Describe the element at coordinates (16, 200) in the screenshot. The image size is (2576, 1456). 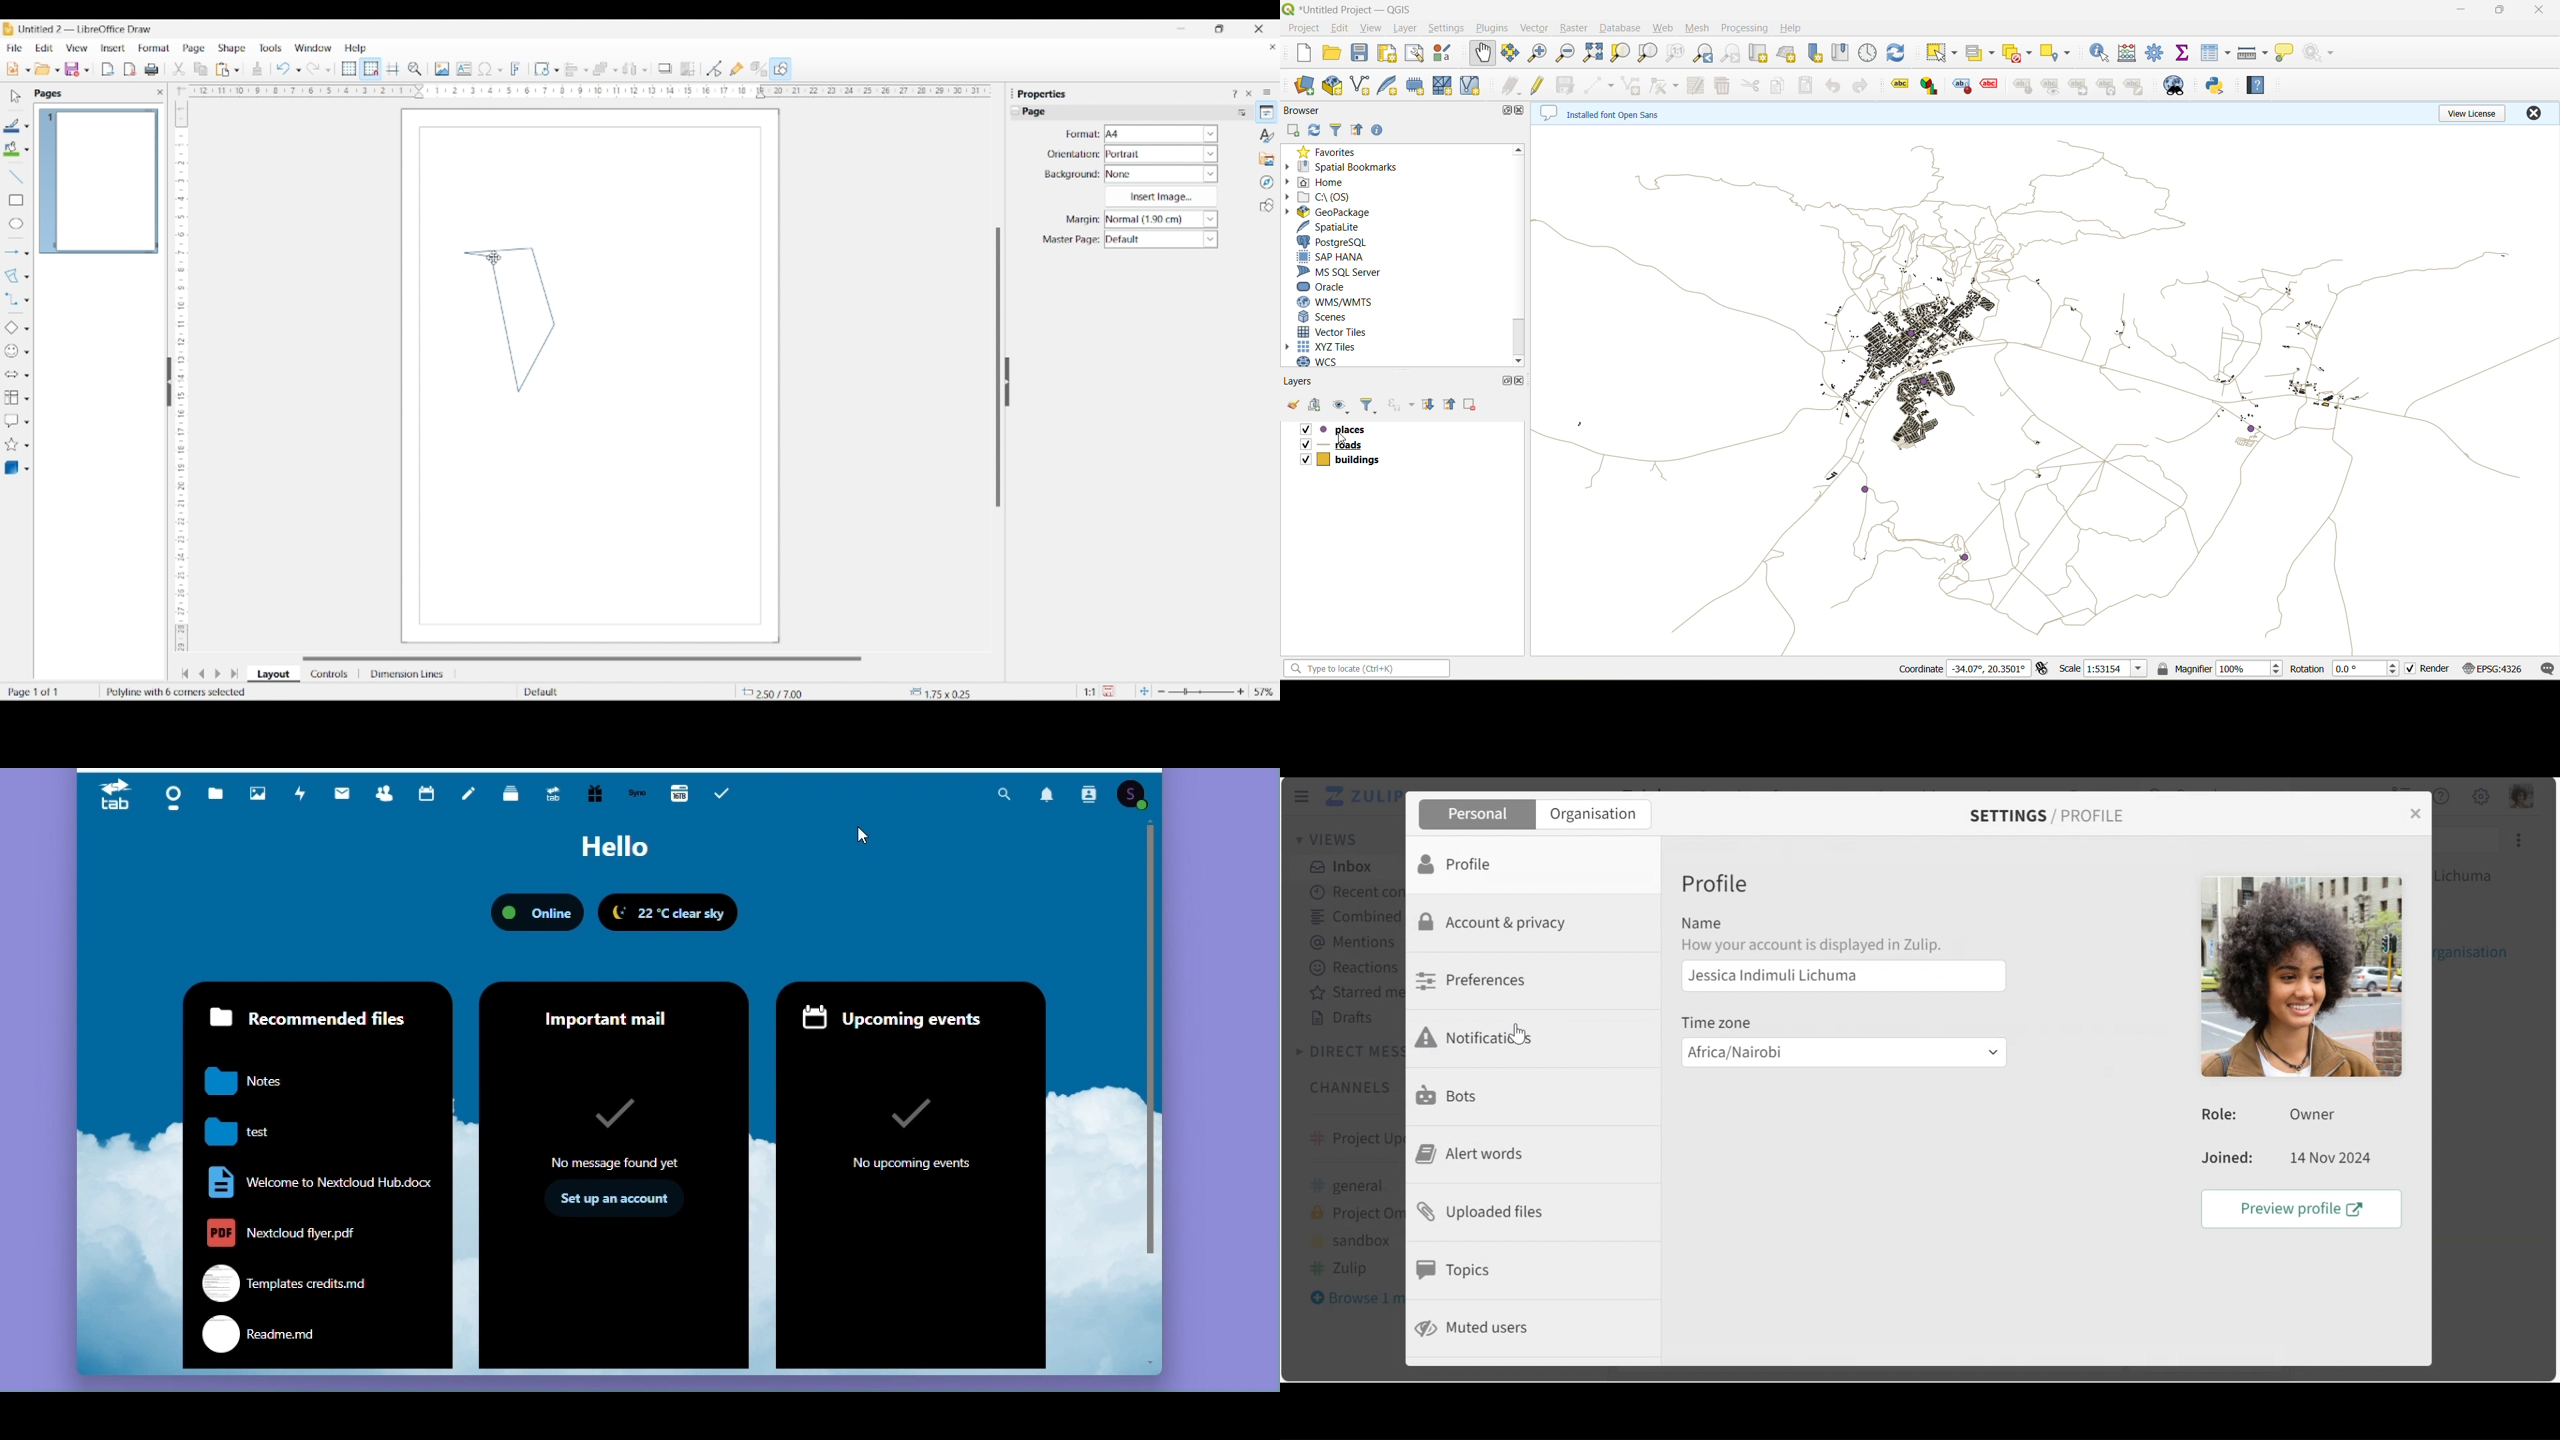
I see `Rectangle` at that location.